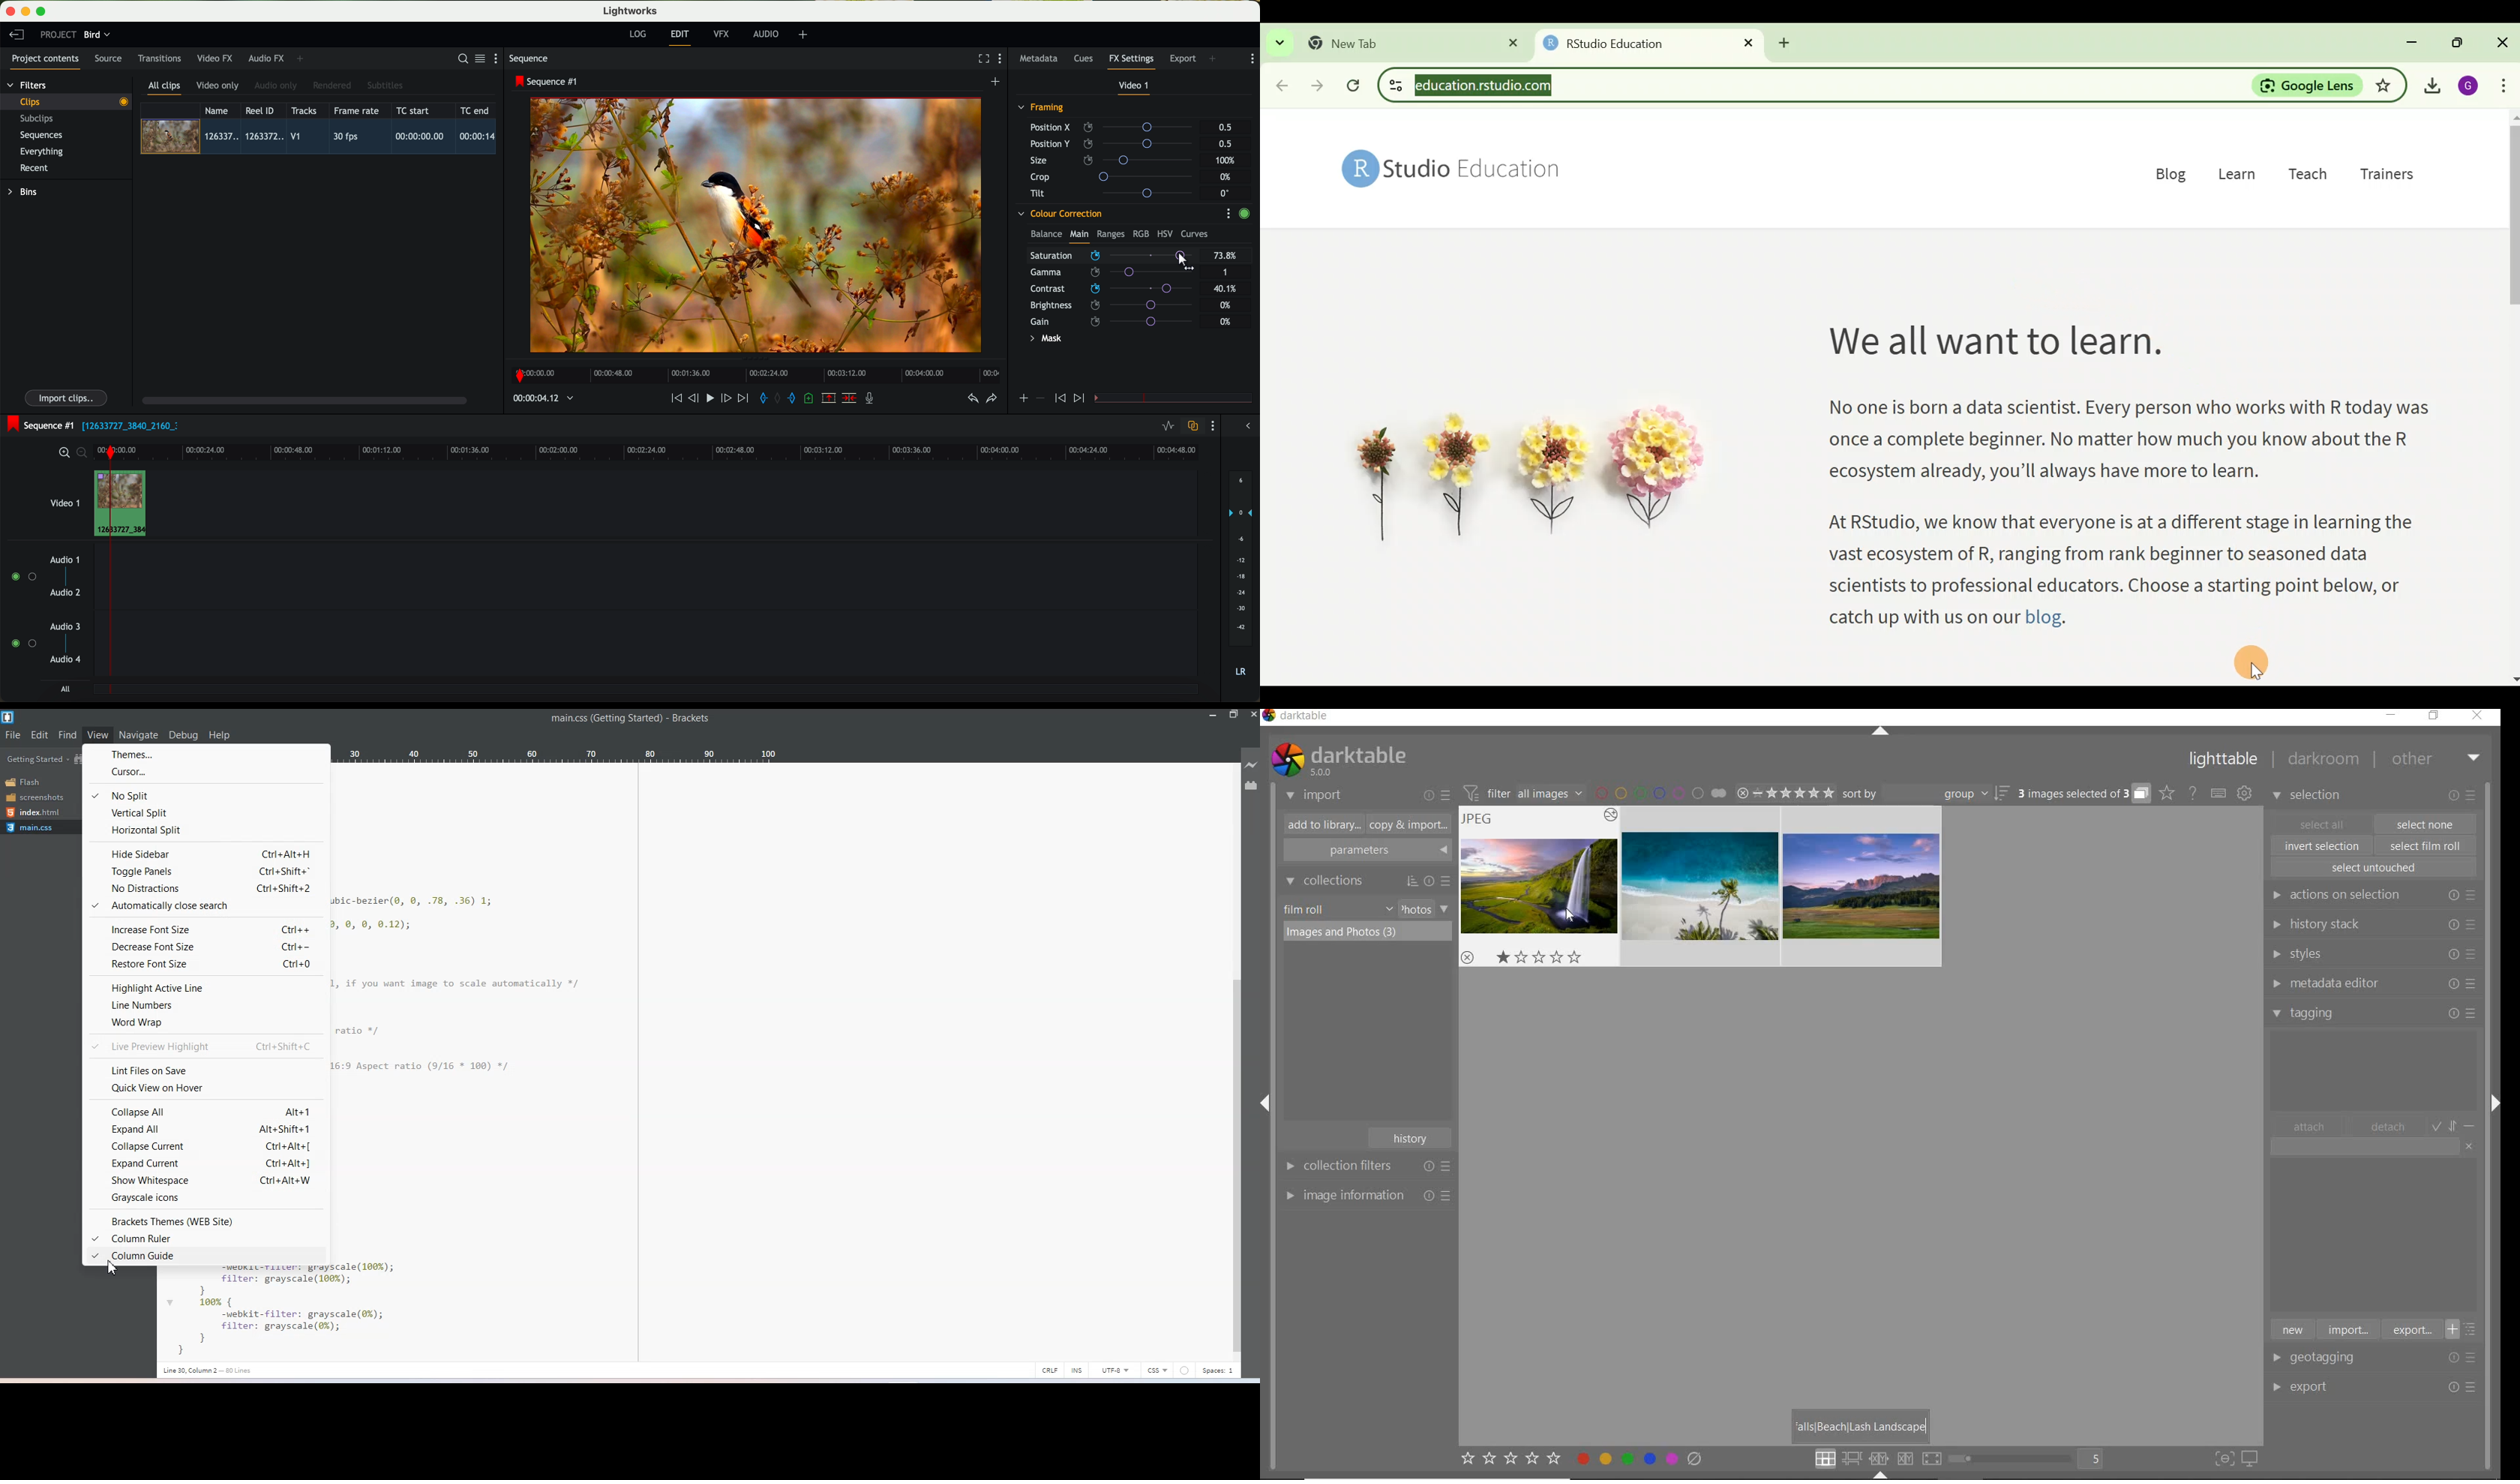  I want to click on RStudio Education, so click(1458, 170).